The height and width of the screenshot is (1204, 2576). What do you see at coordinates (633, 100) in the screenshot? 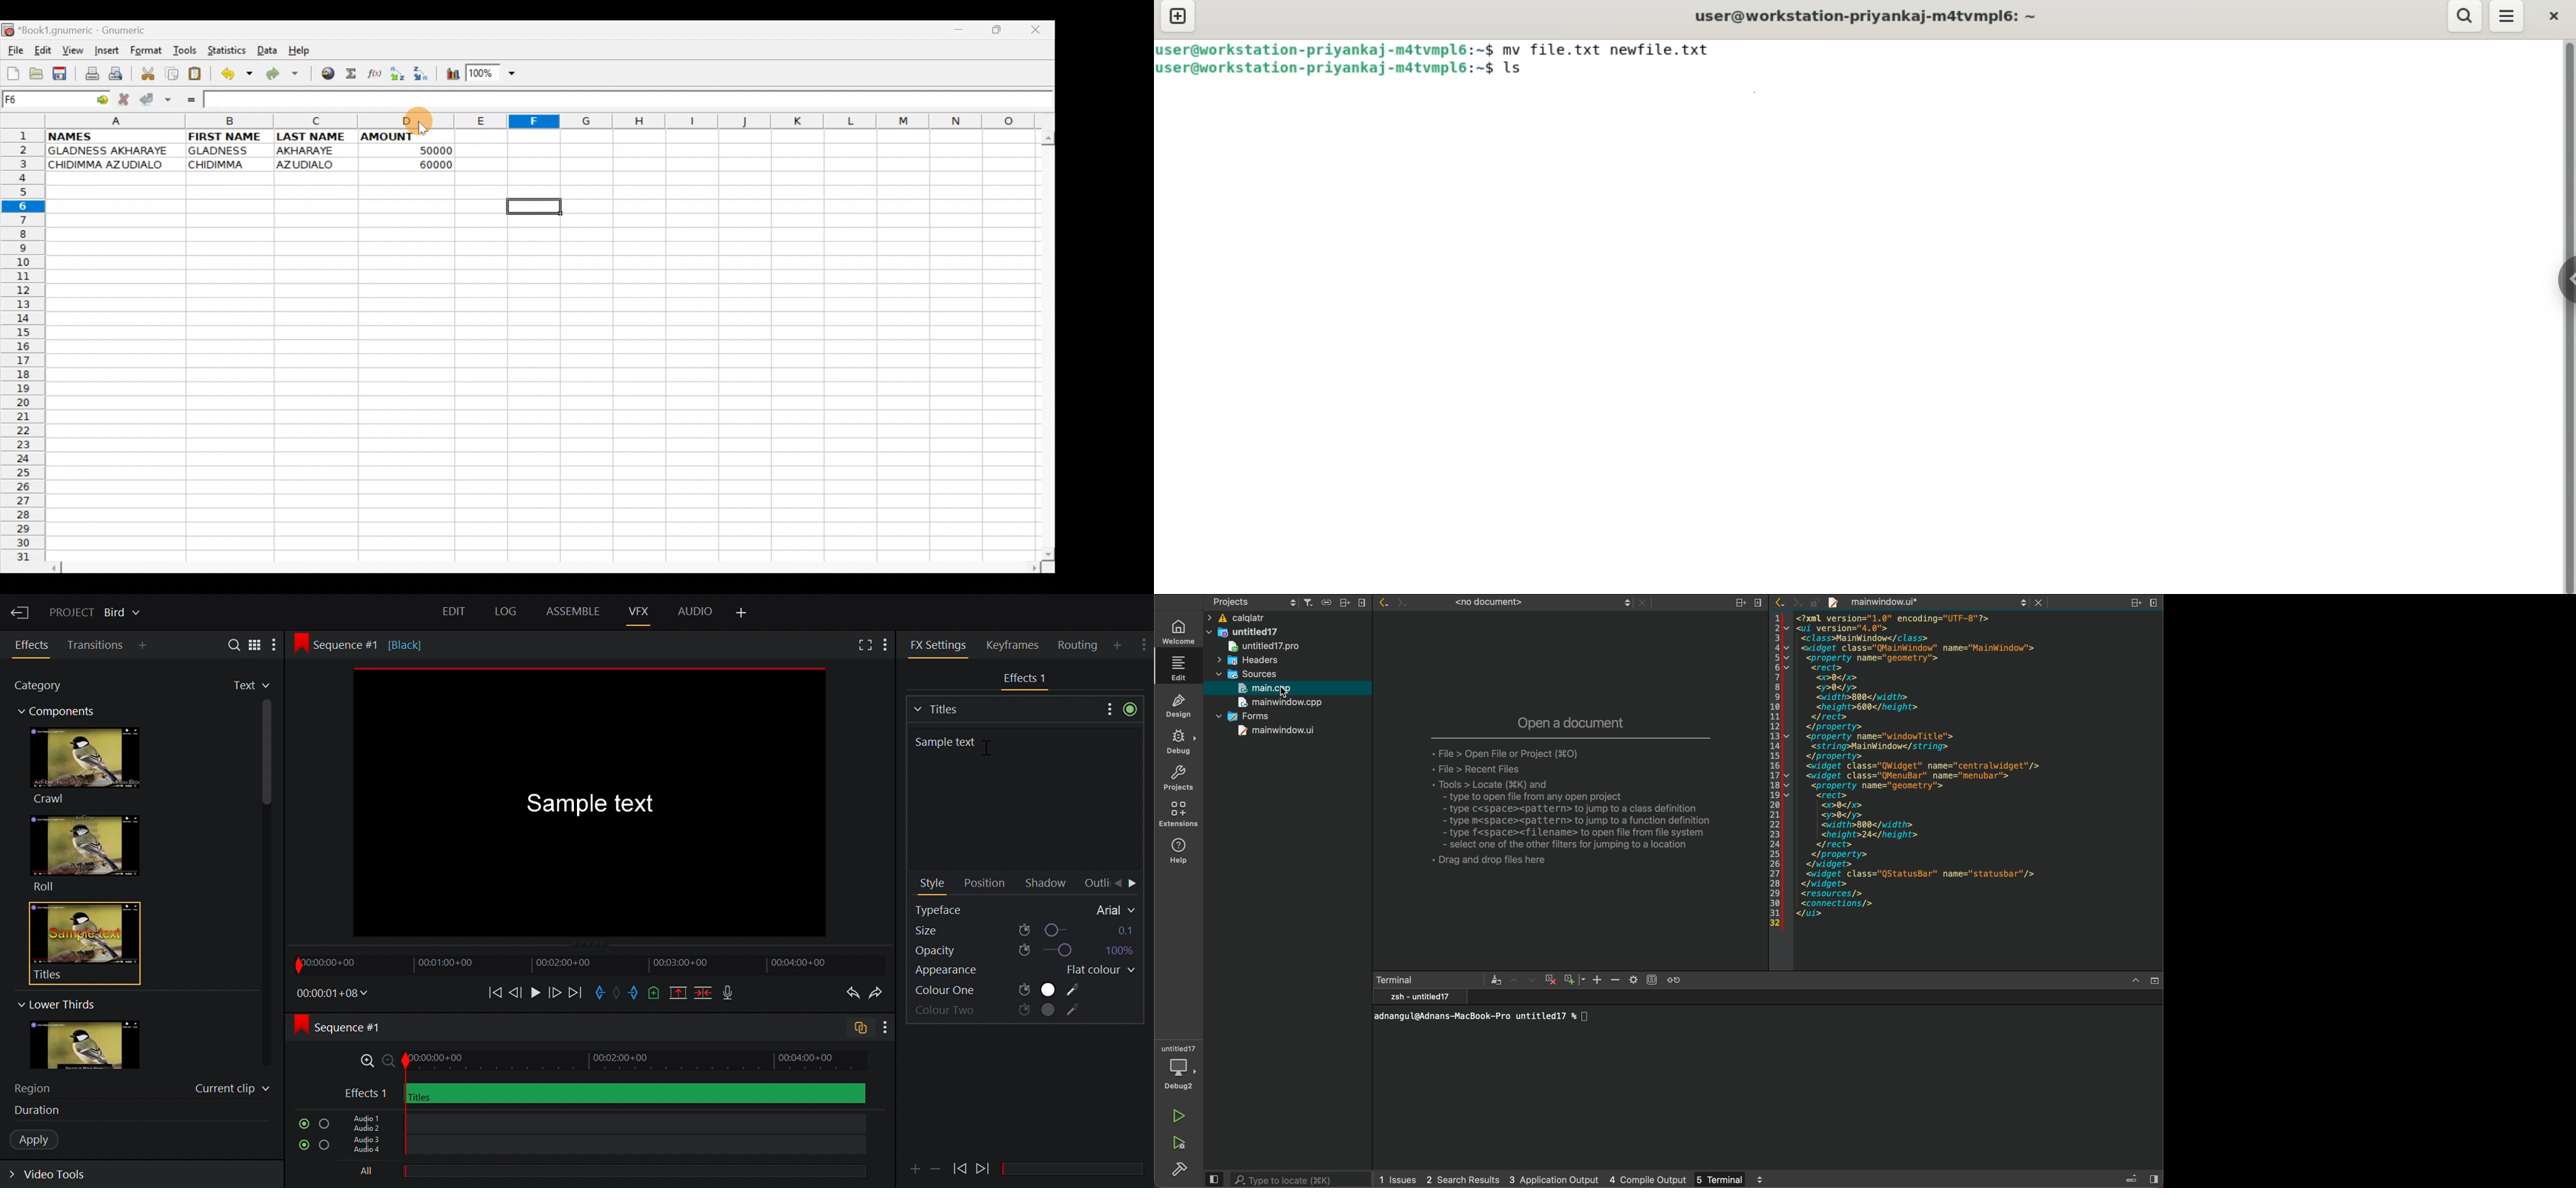
I see `Formula bar` at bounding box center [633, 100].